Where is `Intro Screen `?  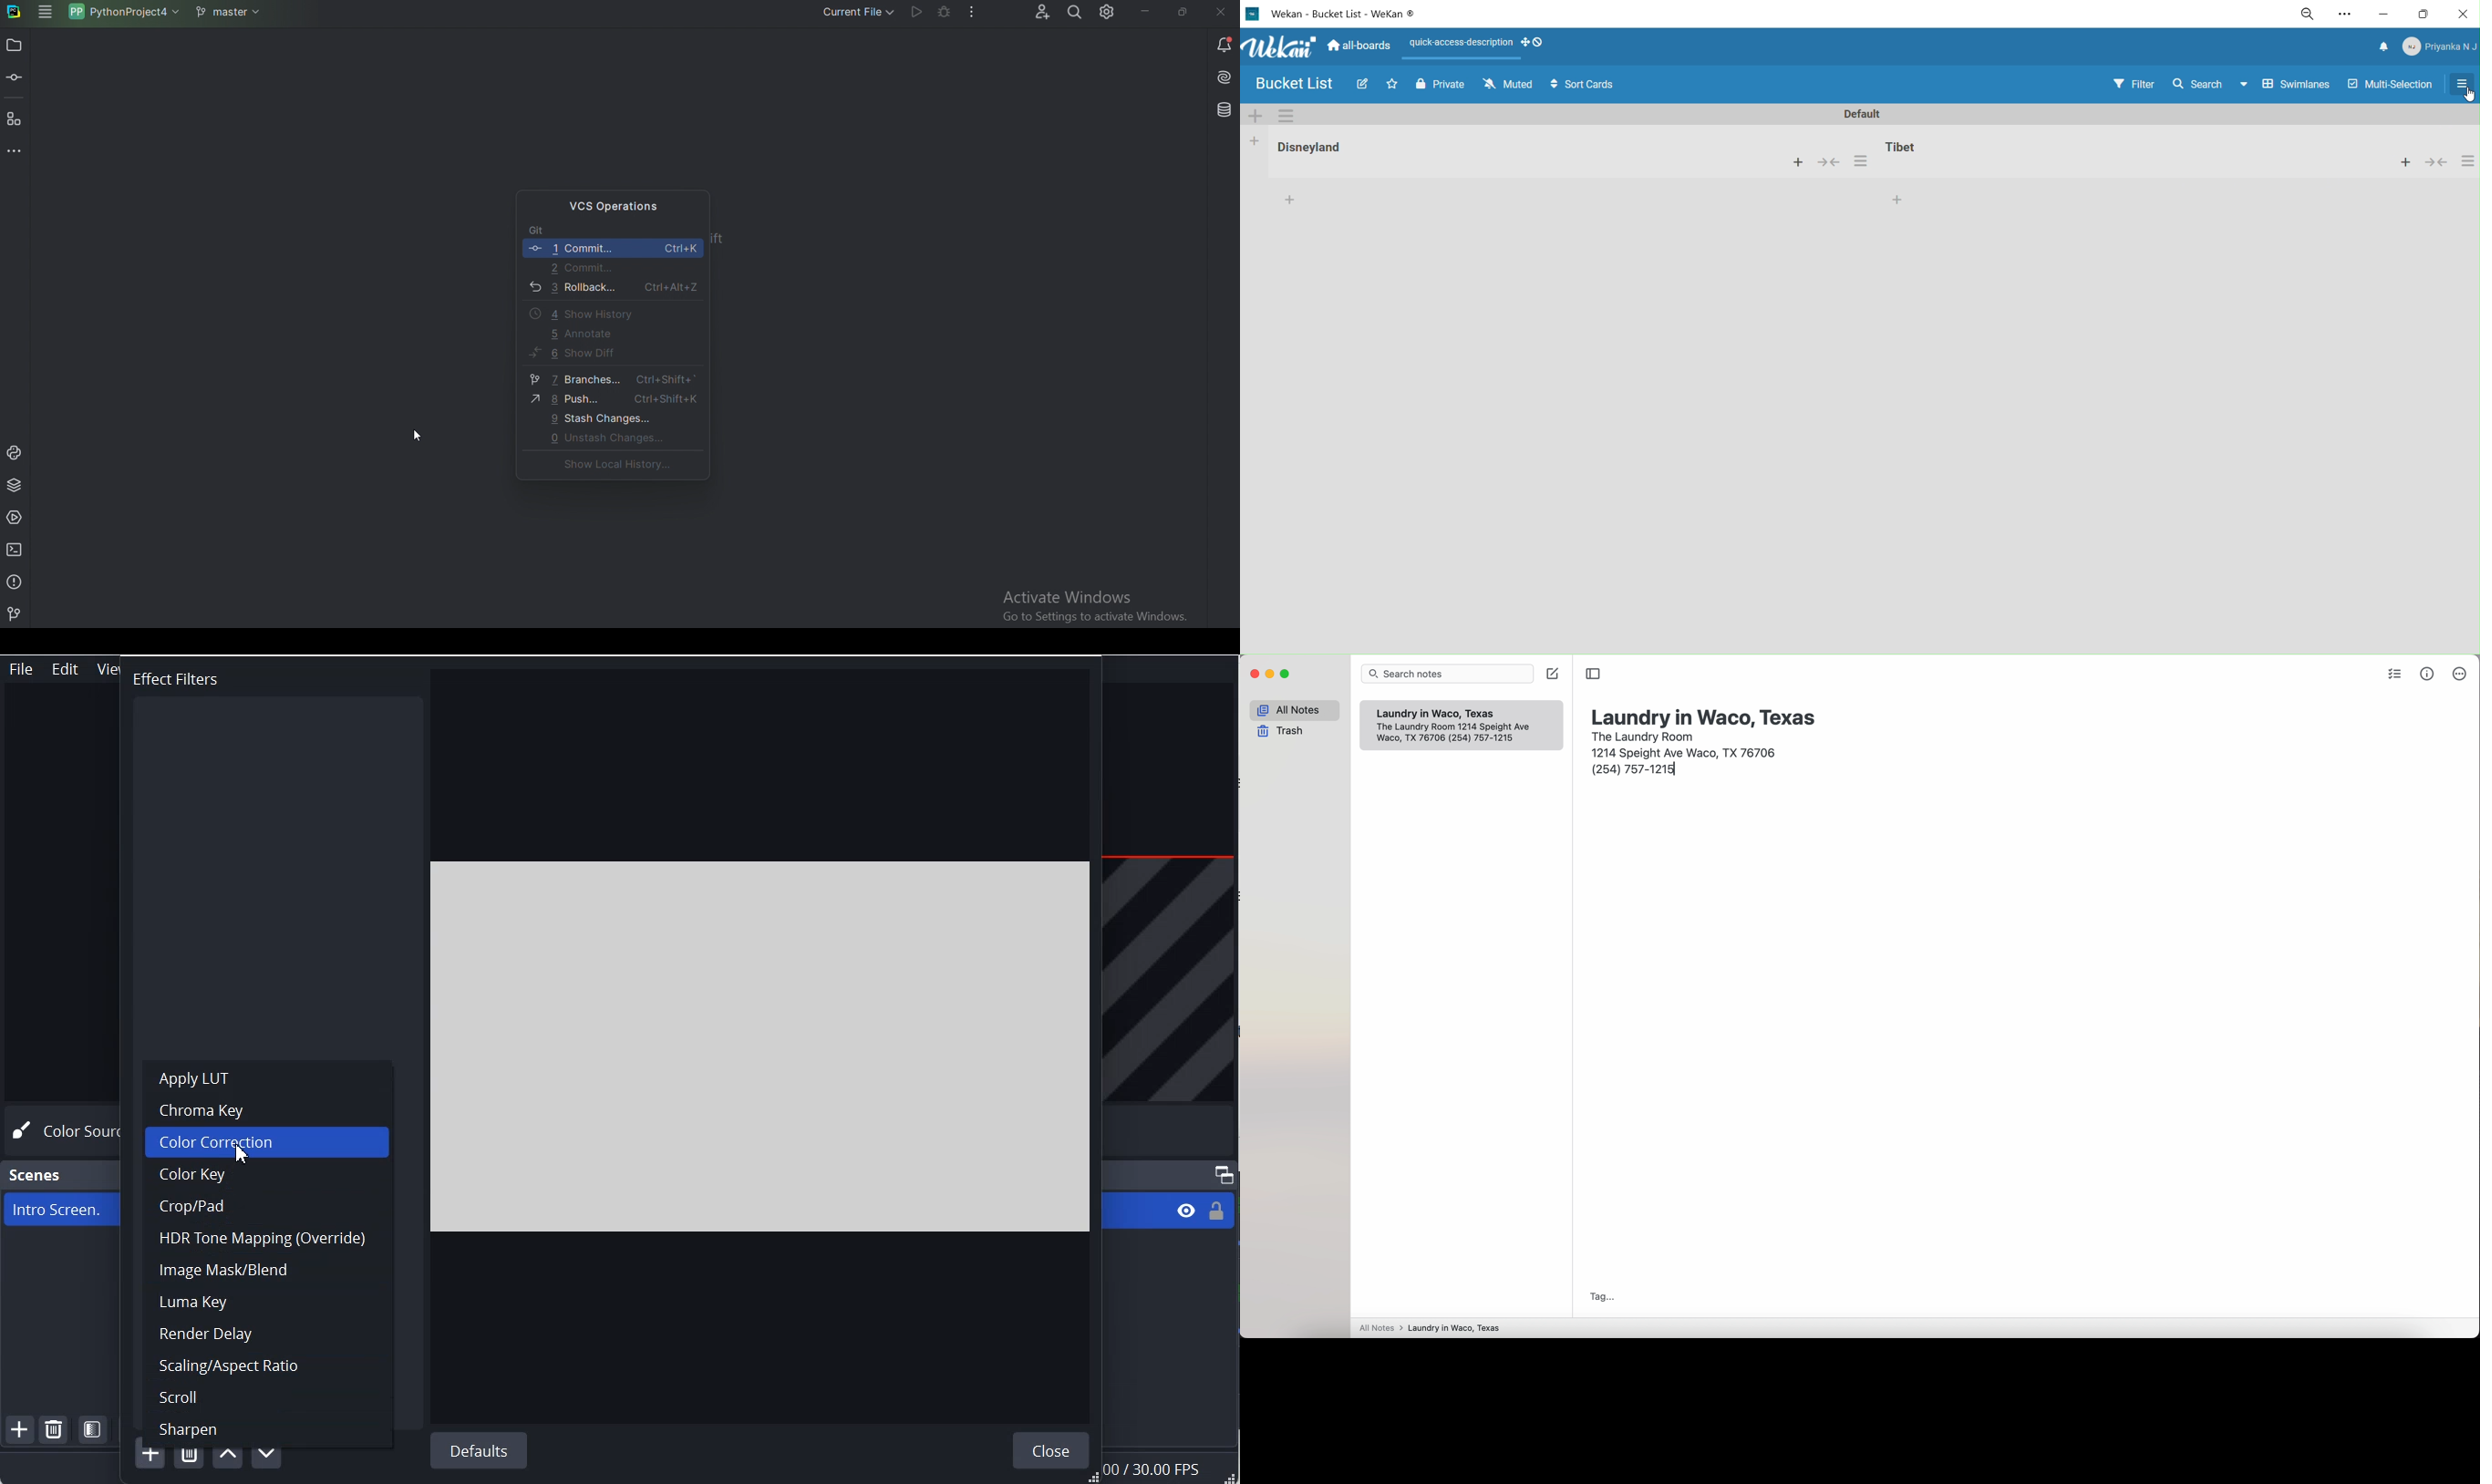
Intro Screen  is located at coordinates (57, 1209).